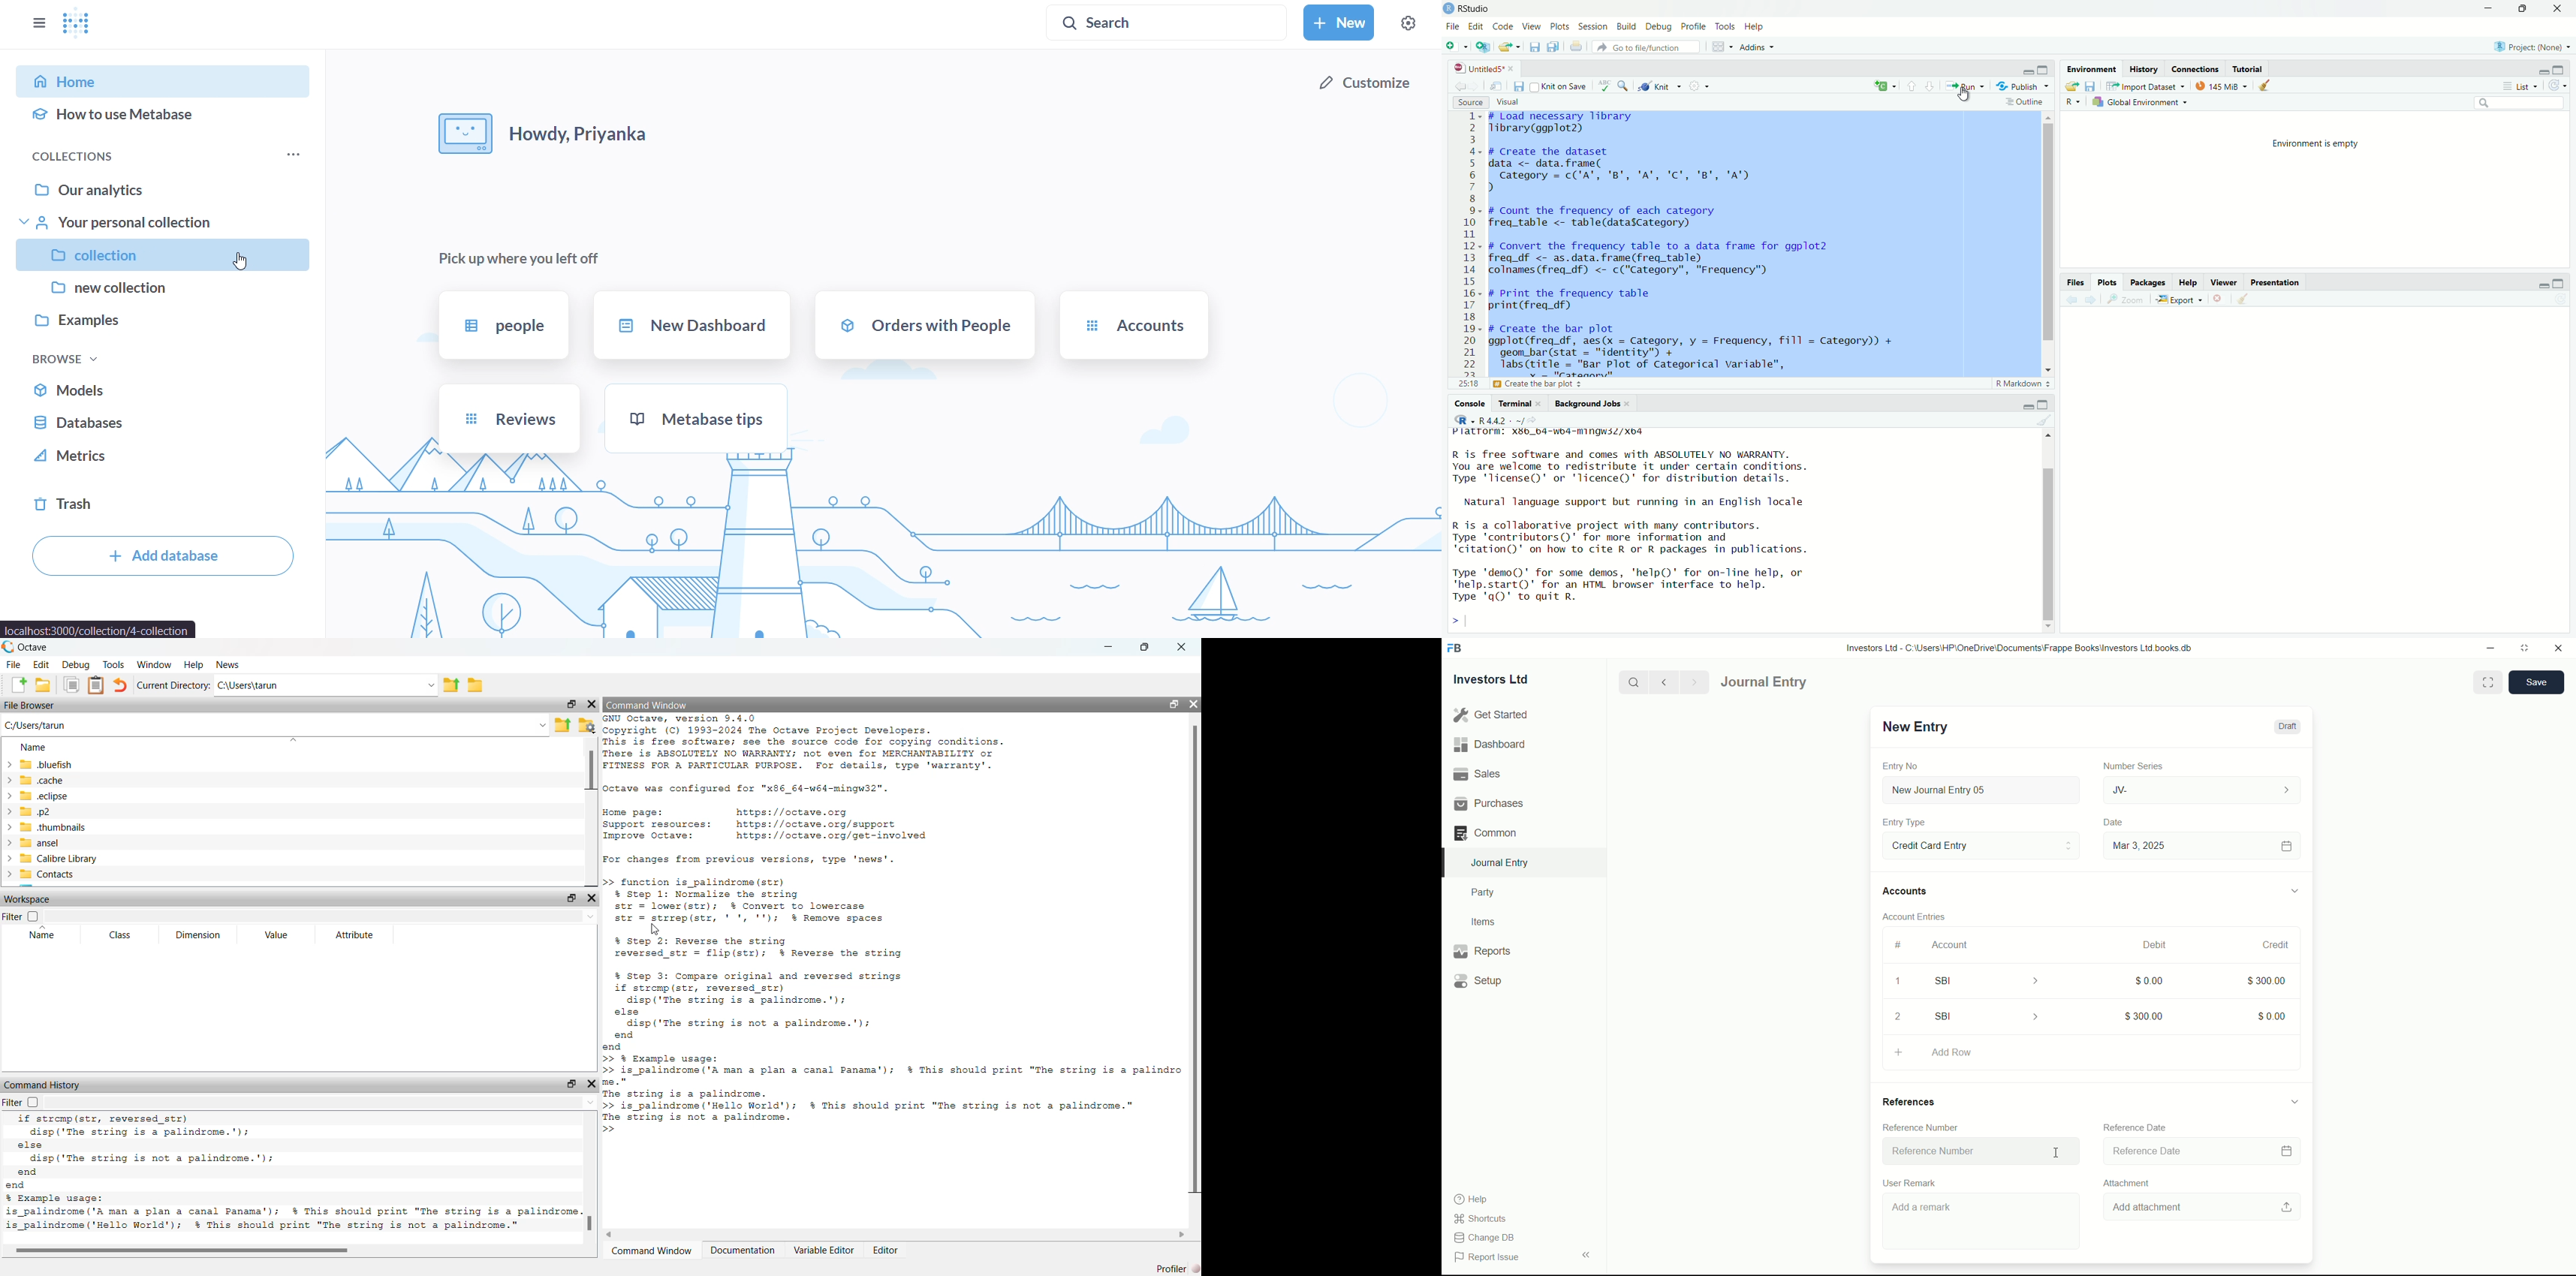 This screenshot has height=1288, width=2576. What do you see at coordinates (2560, 70) in the screenshot?
I see `maximize` at bounding box center [2560, 70].